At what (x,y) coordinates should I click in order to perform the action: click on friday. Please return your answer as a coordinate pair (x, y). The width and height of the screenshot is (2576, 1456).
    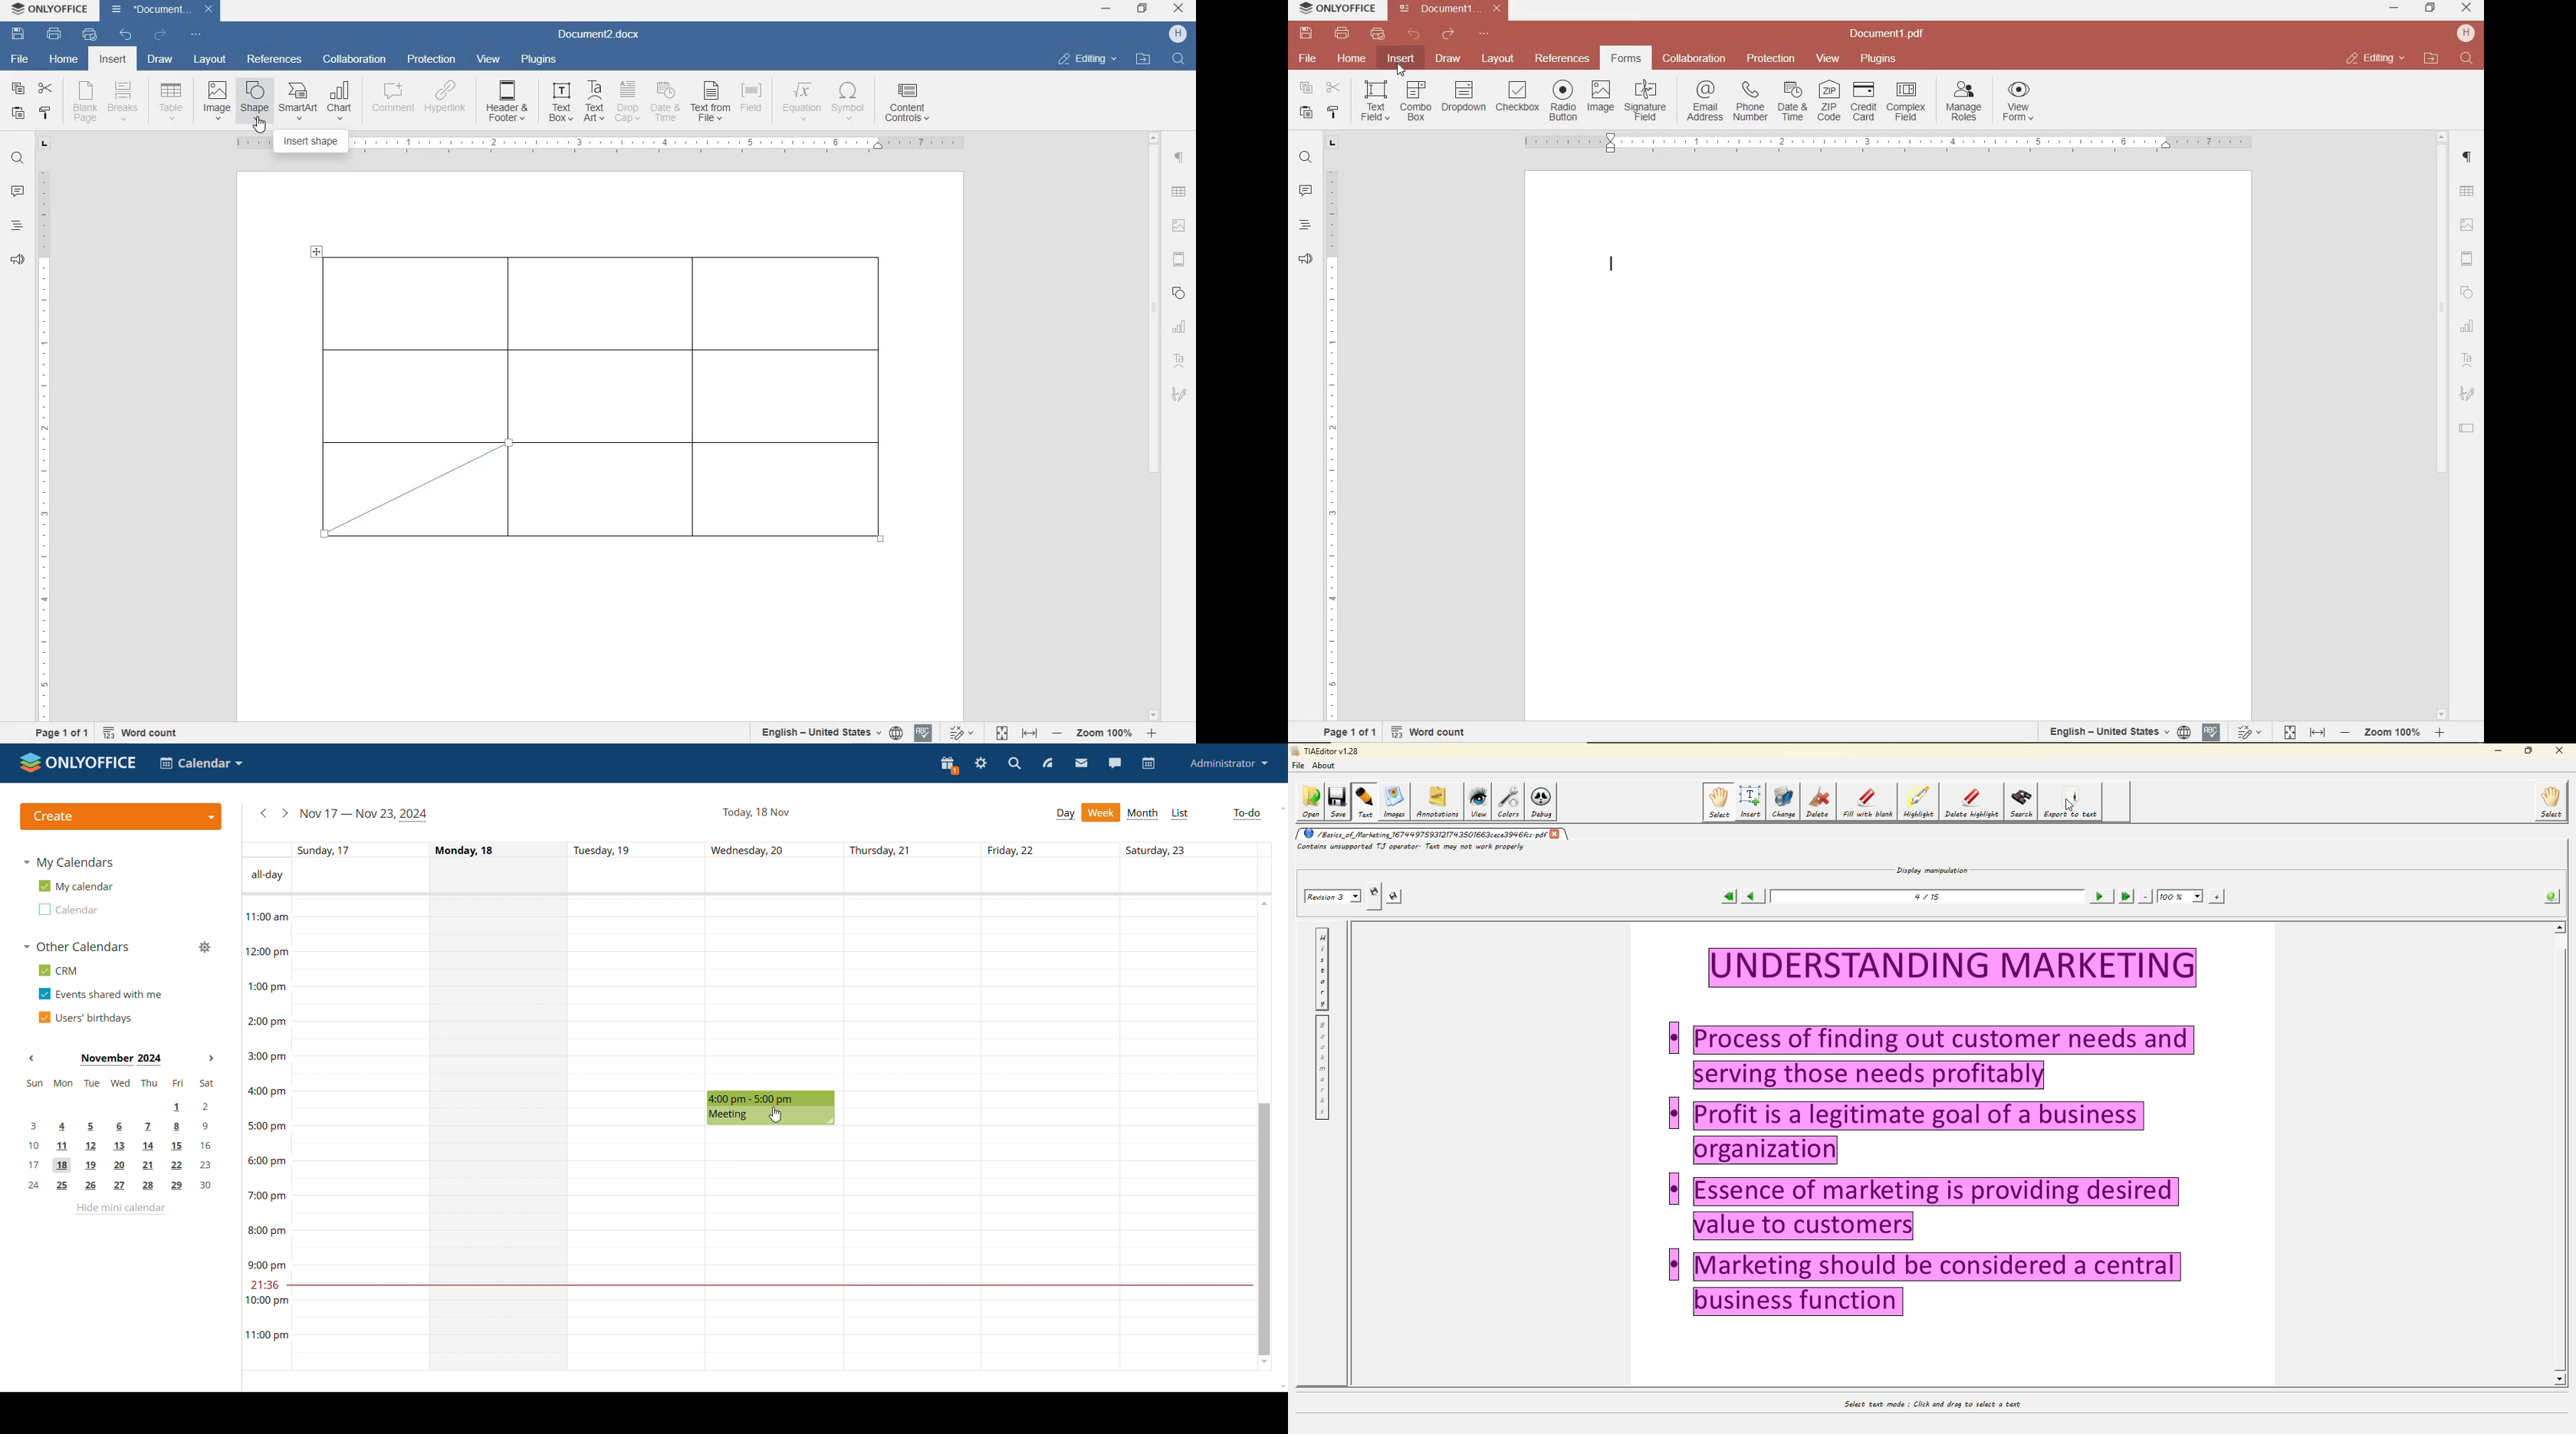
    Looking at the image, I should click on (1051, 1134).